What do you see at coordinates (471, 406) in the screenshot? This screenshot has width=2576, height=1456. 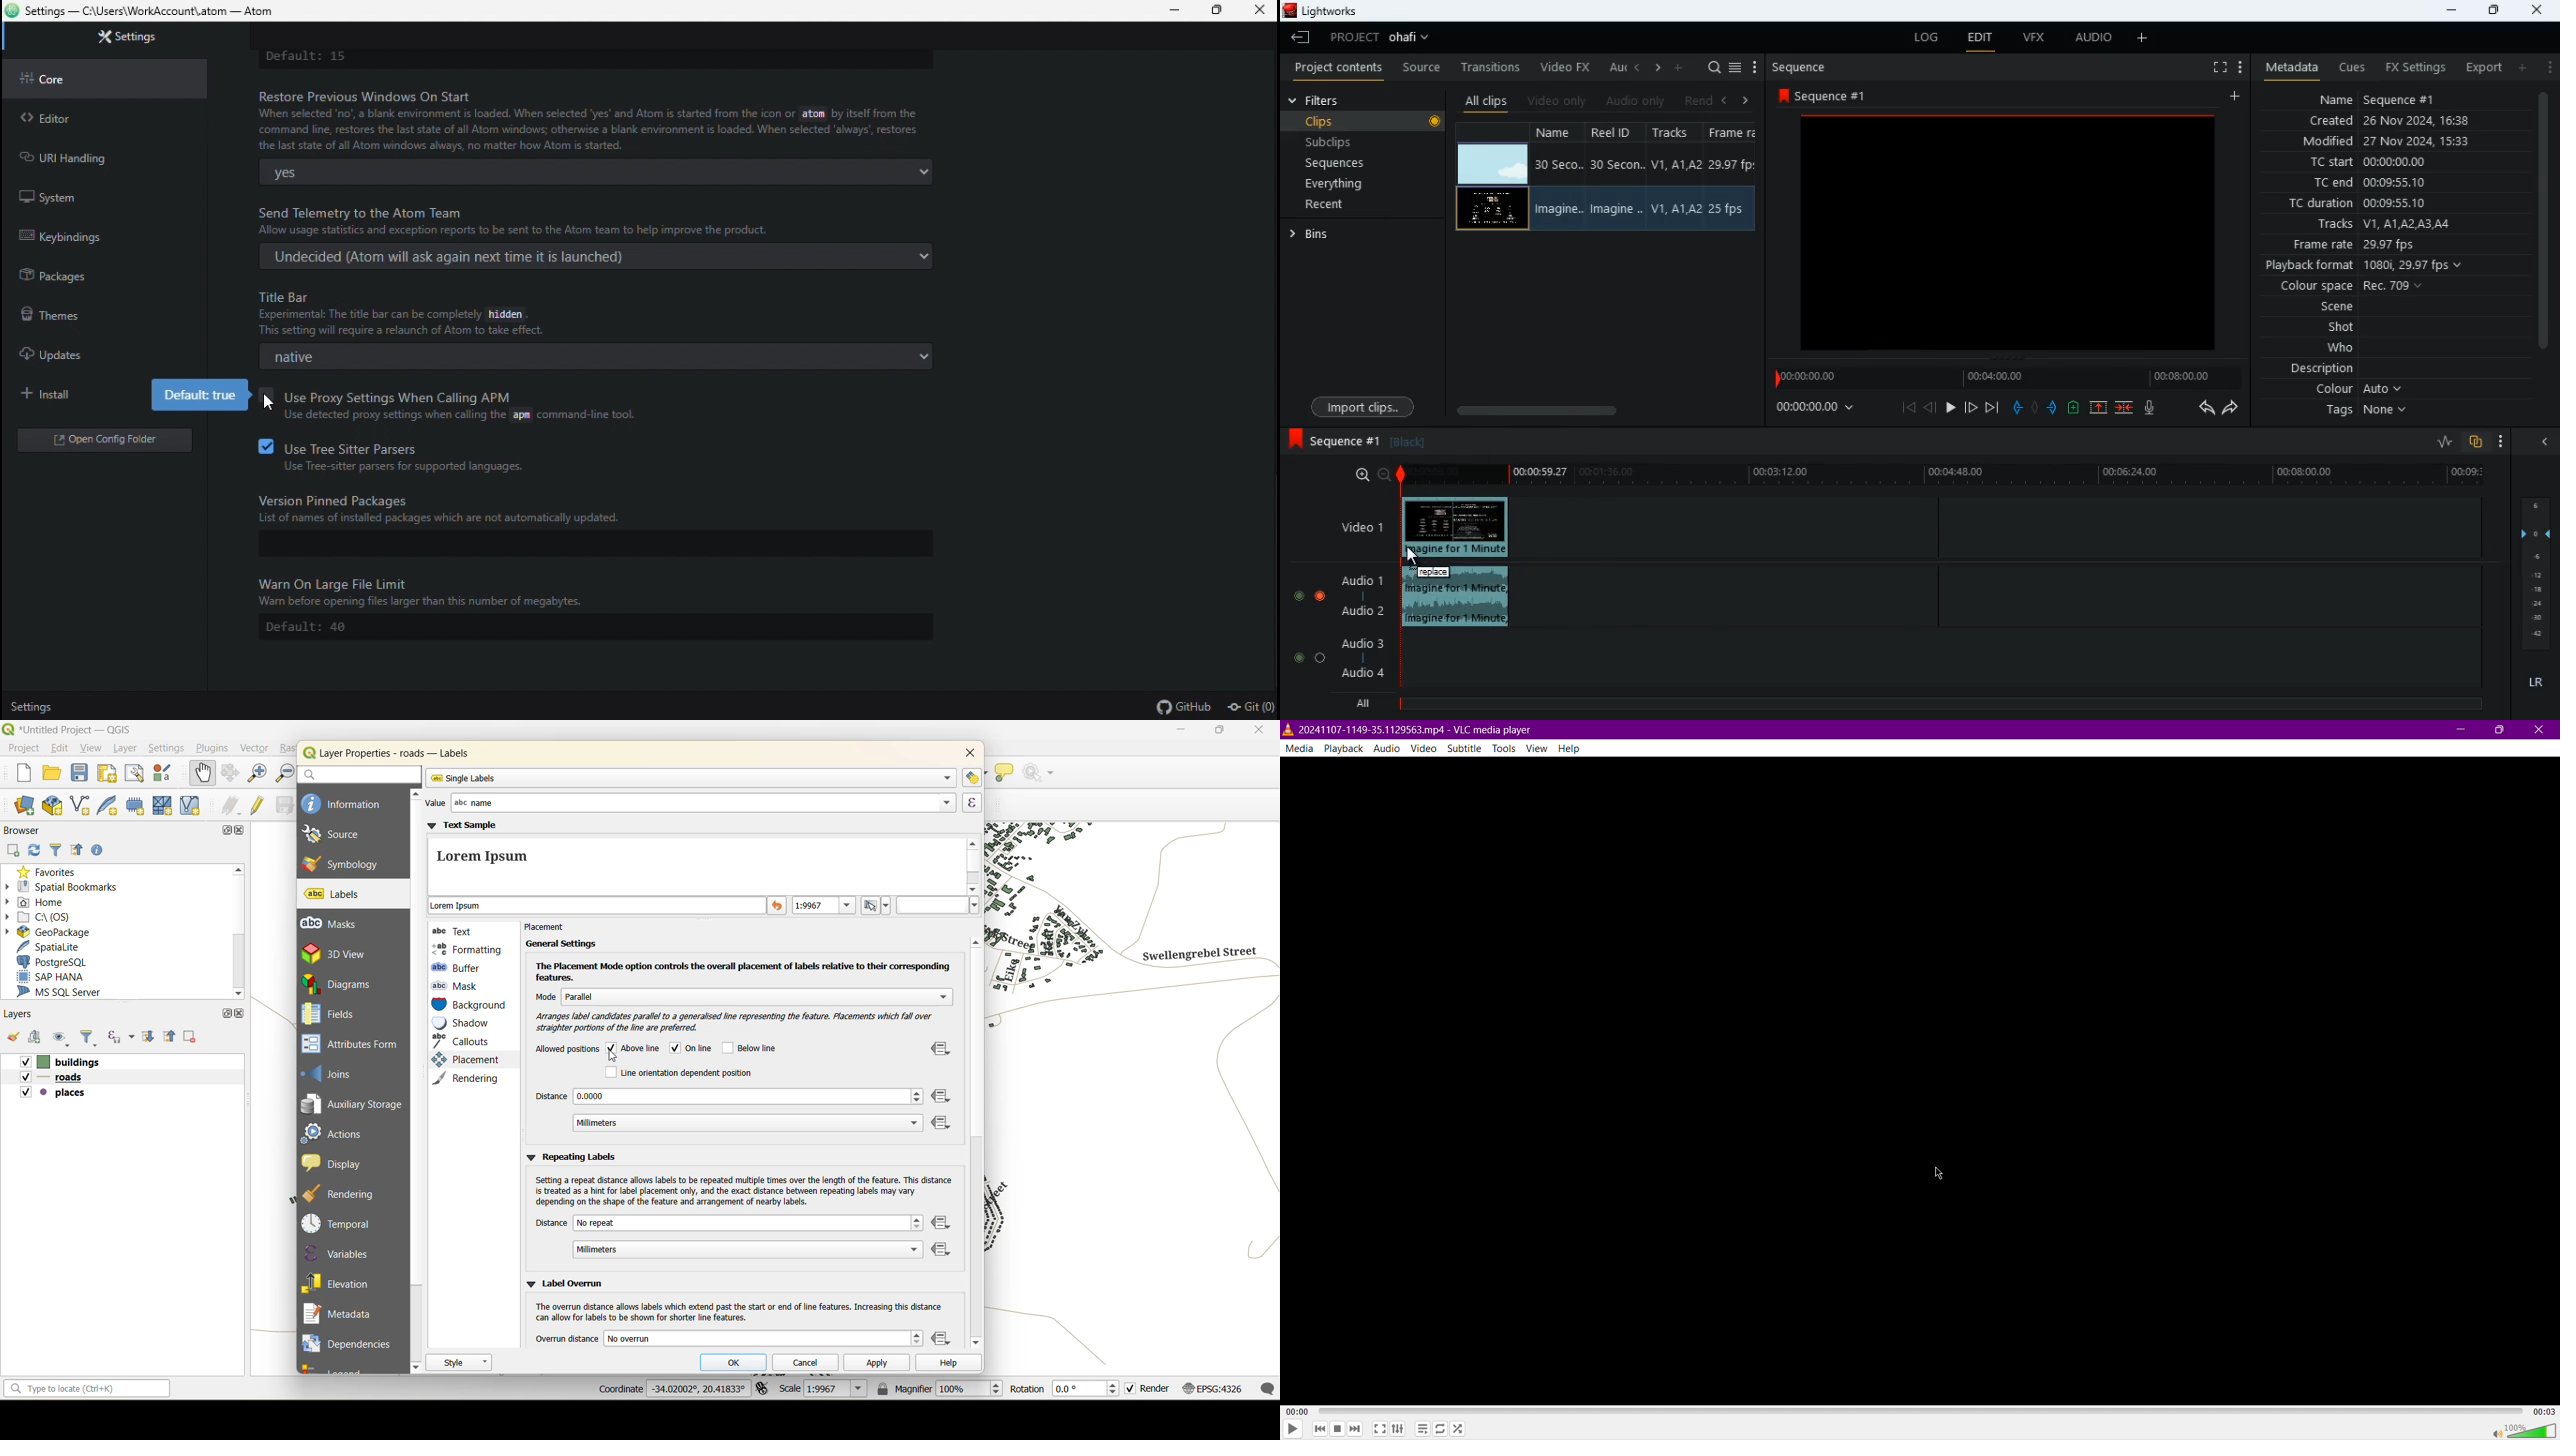 I see `use proxy settings` at bounding box center [471, 406].